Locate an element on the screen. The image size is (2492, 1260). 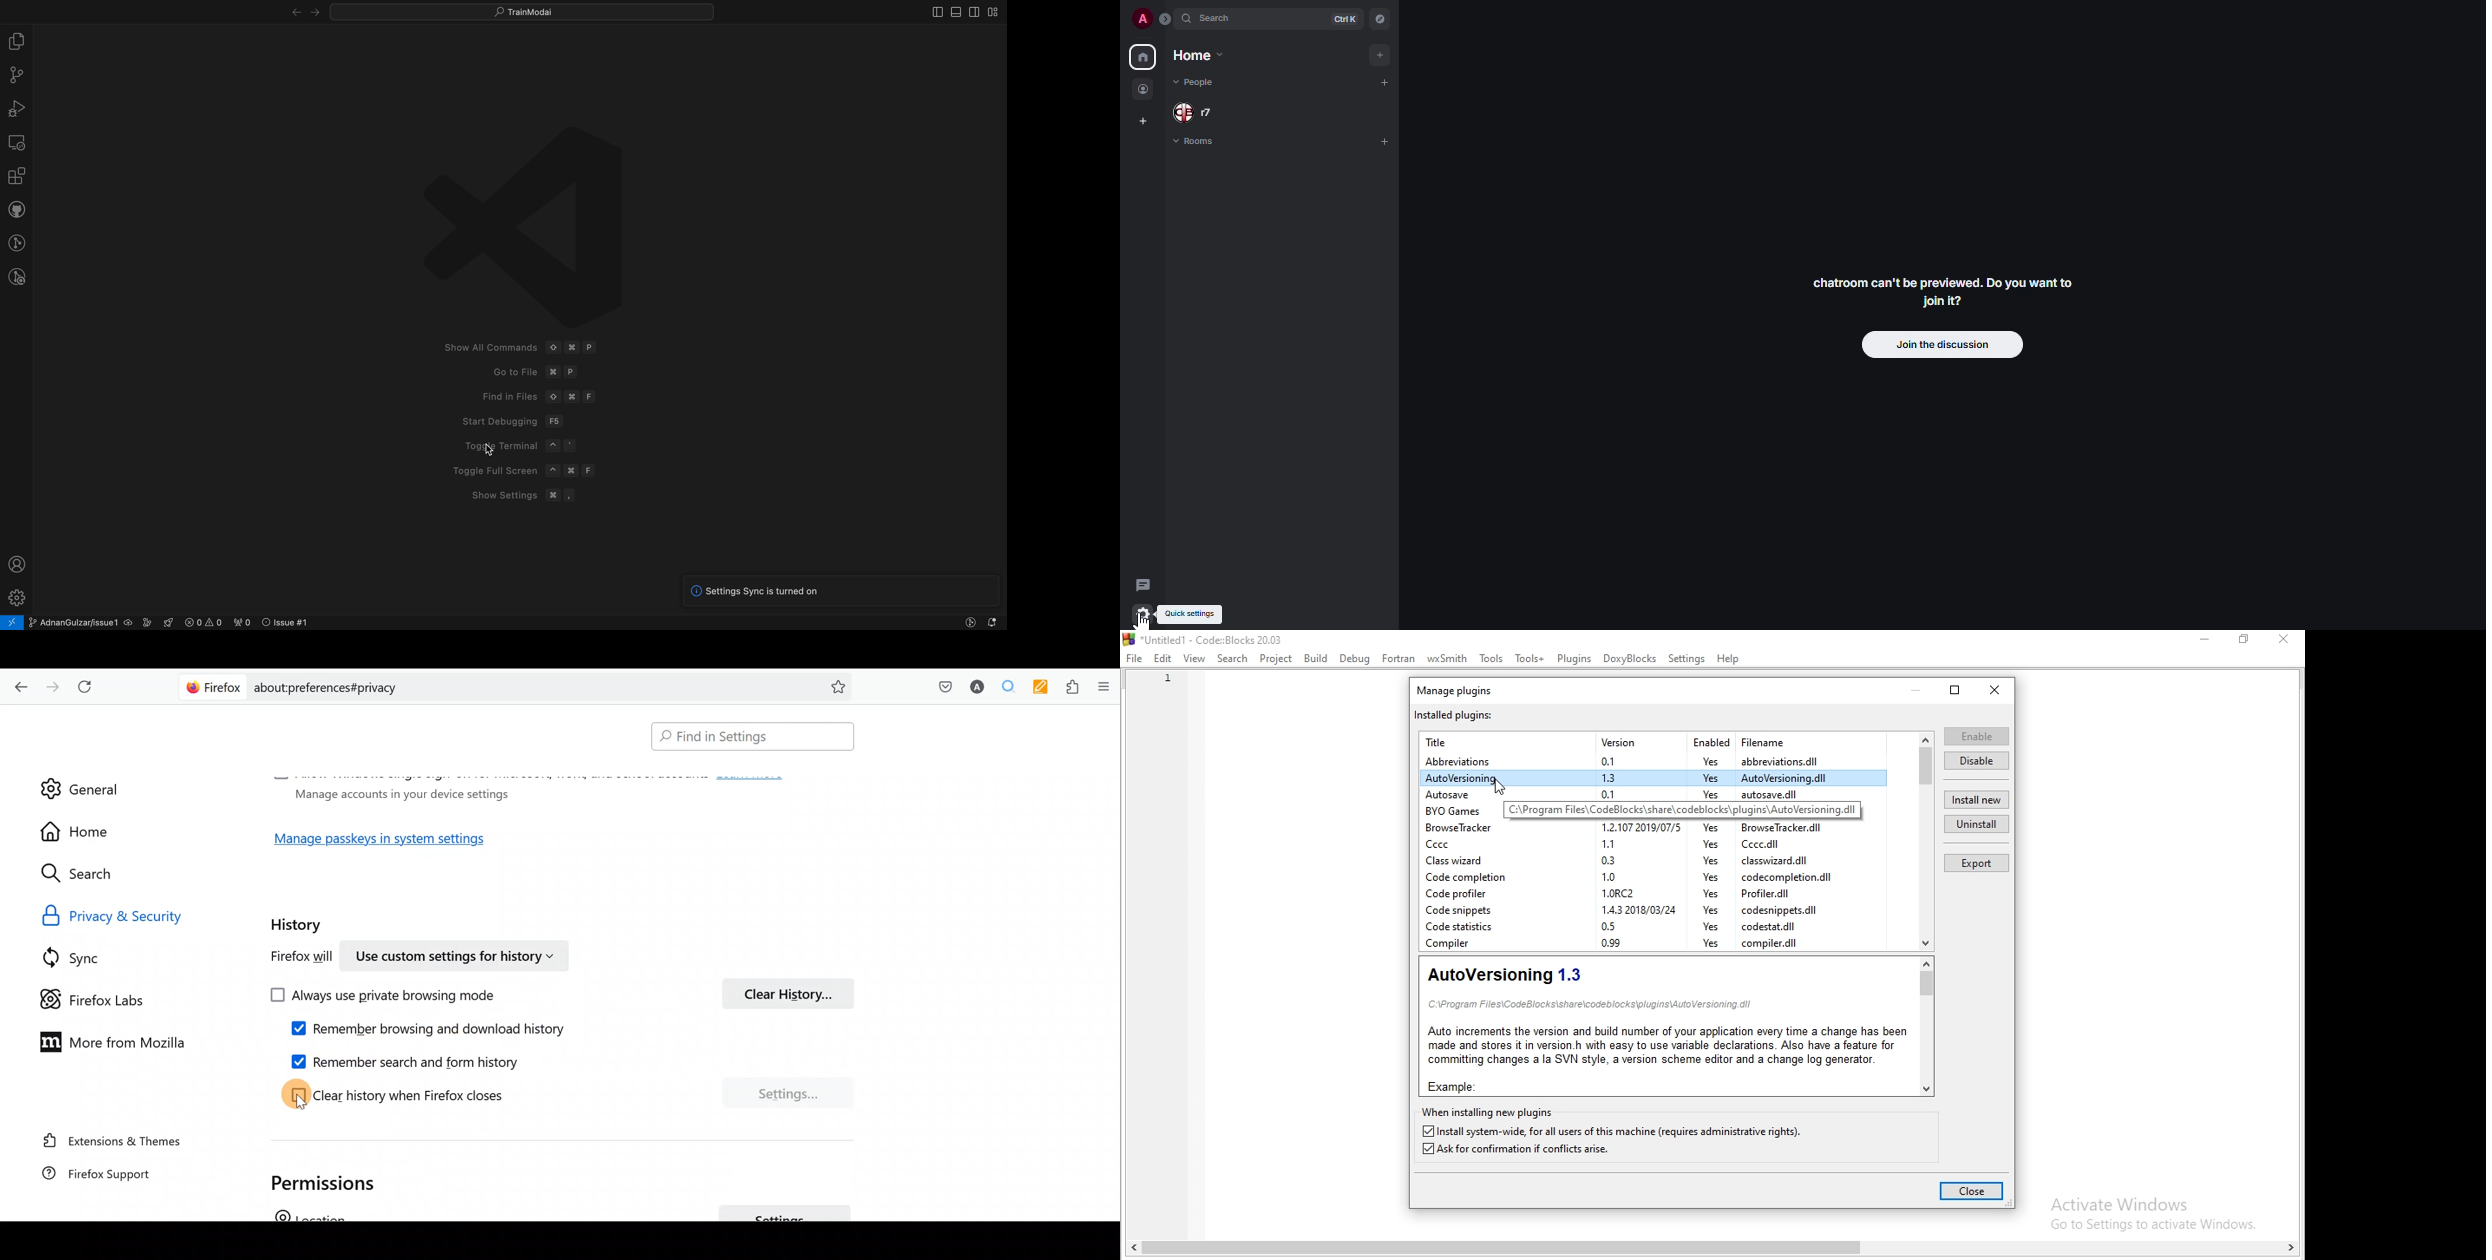
BrowseTracker 1.2.1072019/07/5 Yes  BrowseTracker.dll is located at coordinates (1624, 828).